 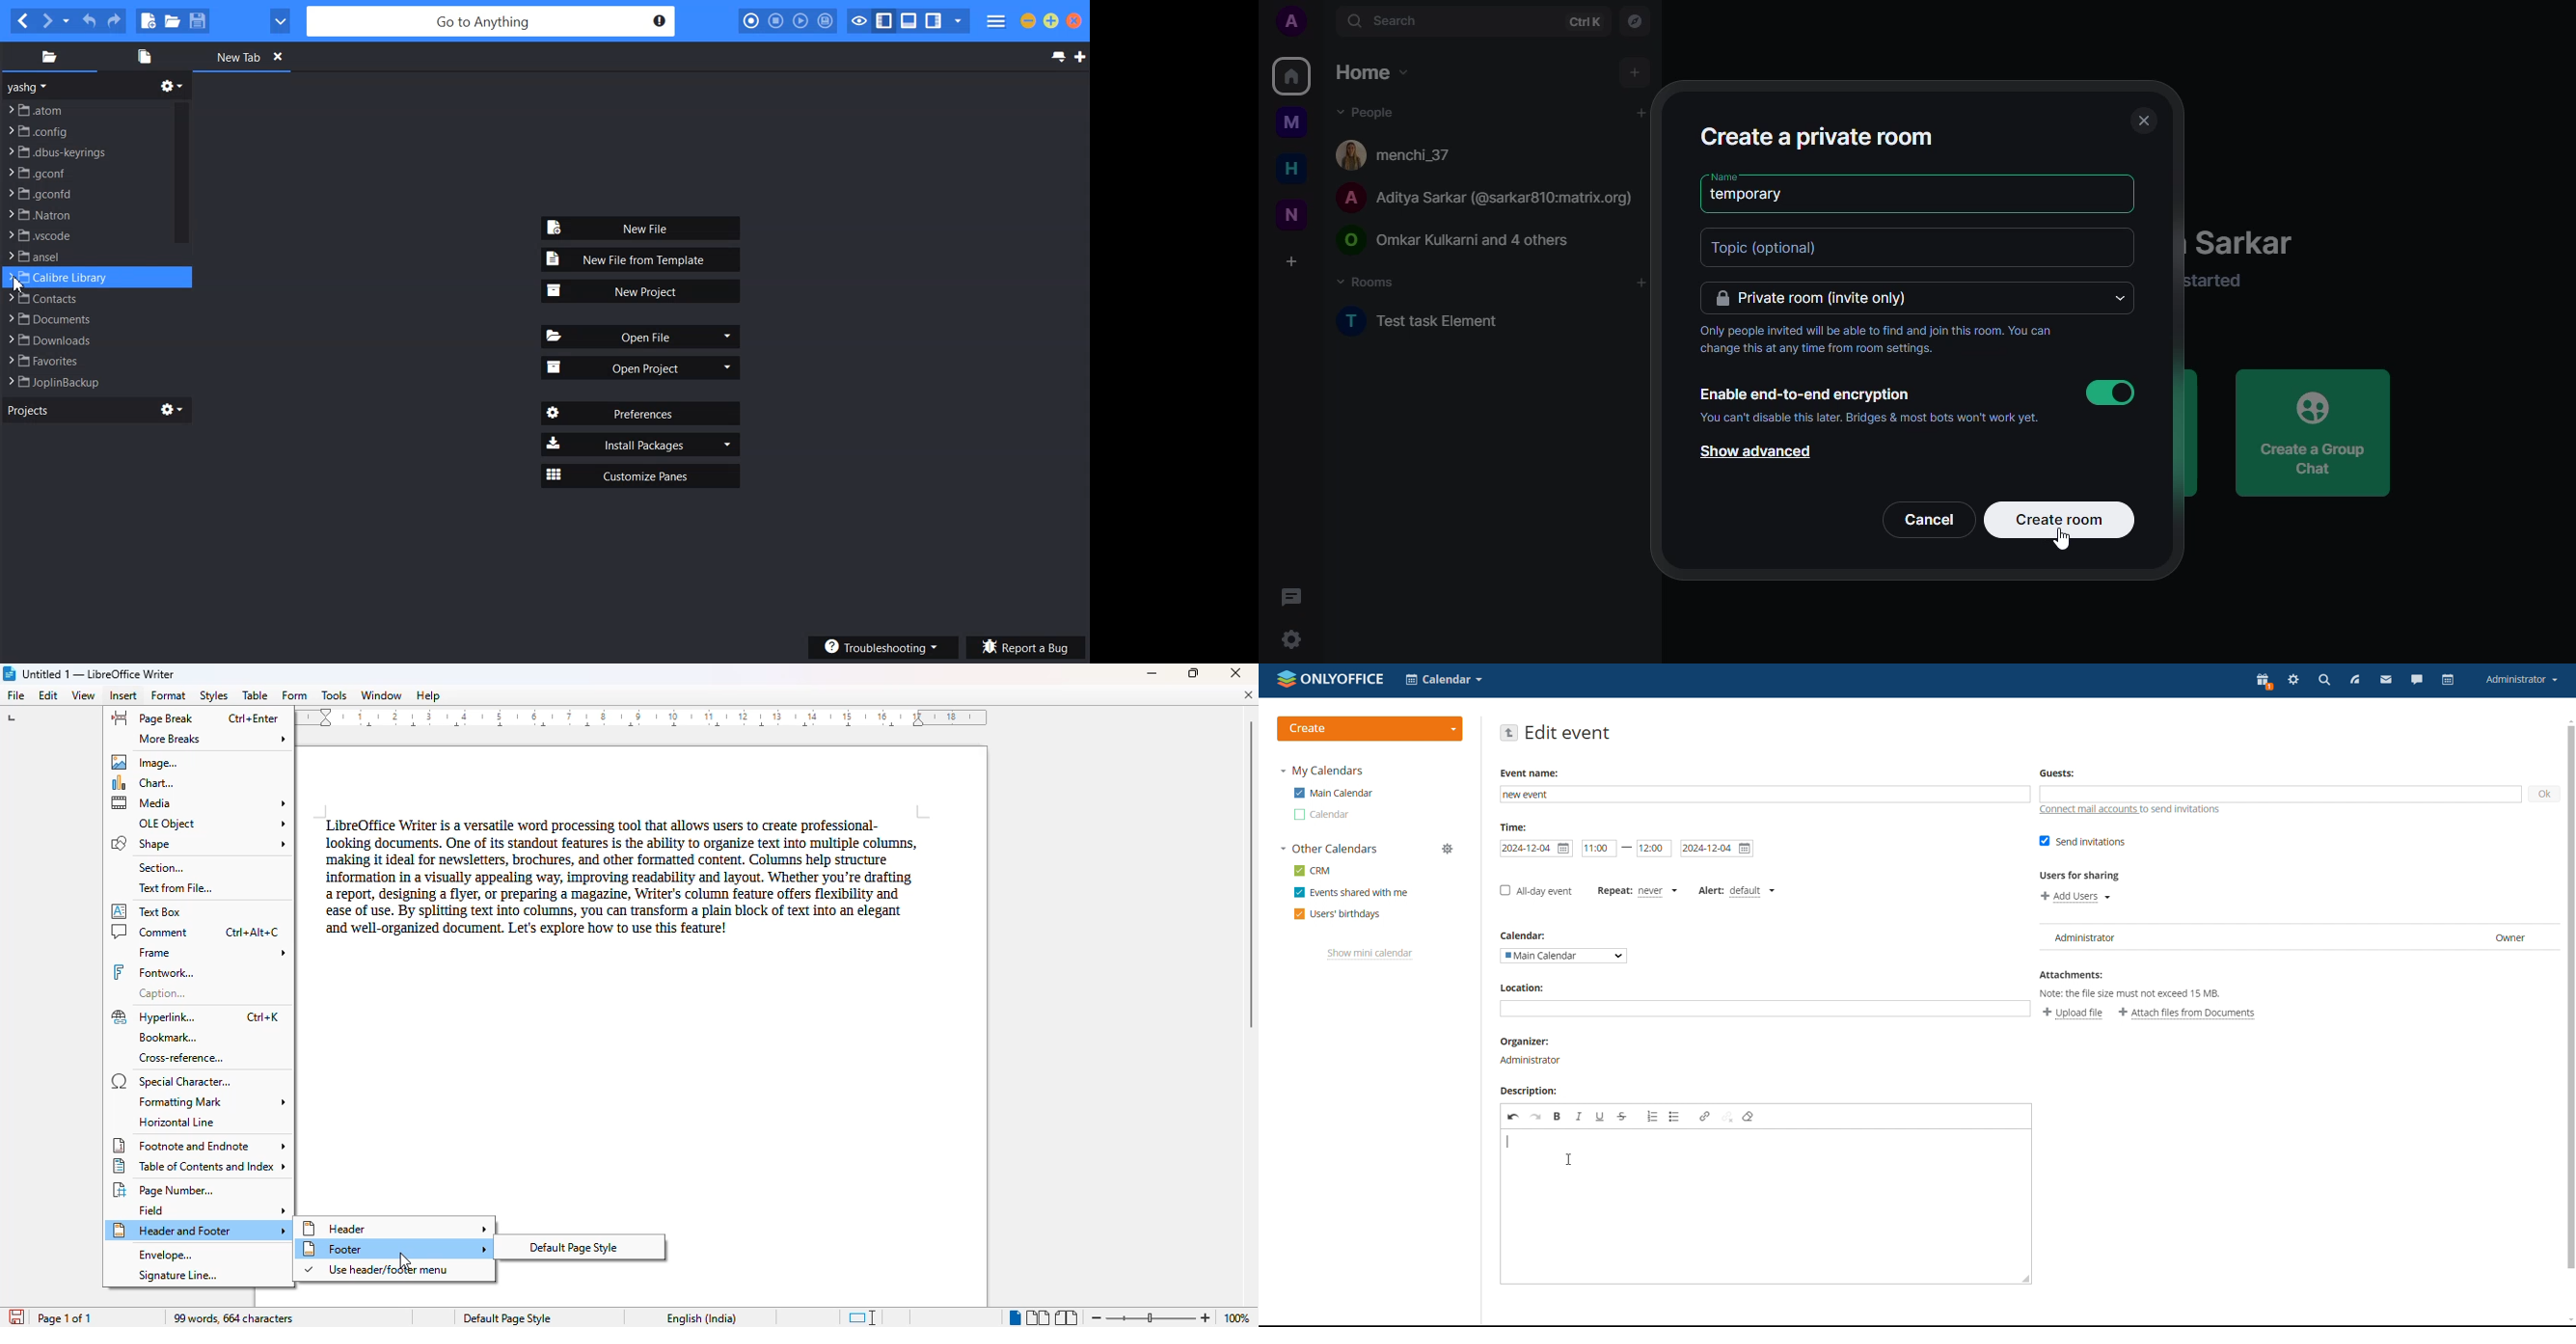 What do you see at coordinates (1193, 672) in the screenshot?
I see `maximize` at bounding box center [1193, 672].